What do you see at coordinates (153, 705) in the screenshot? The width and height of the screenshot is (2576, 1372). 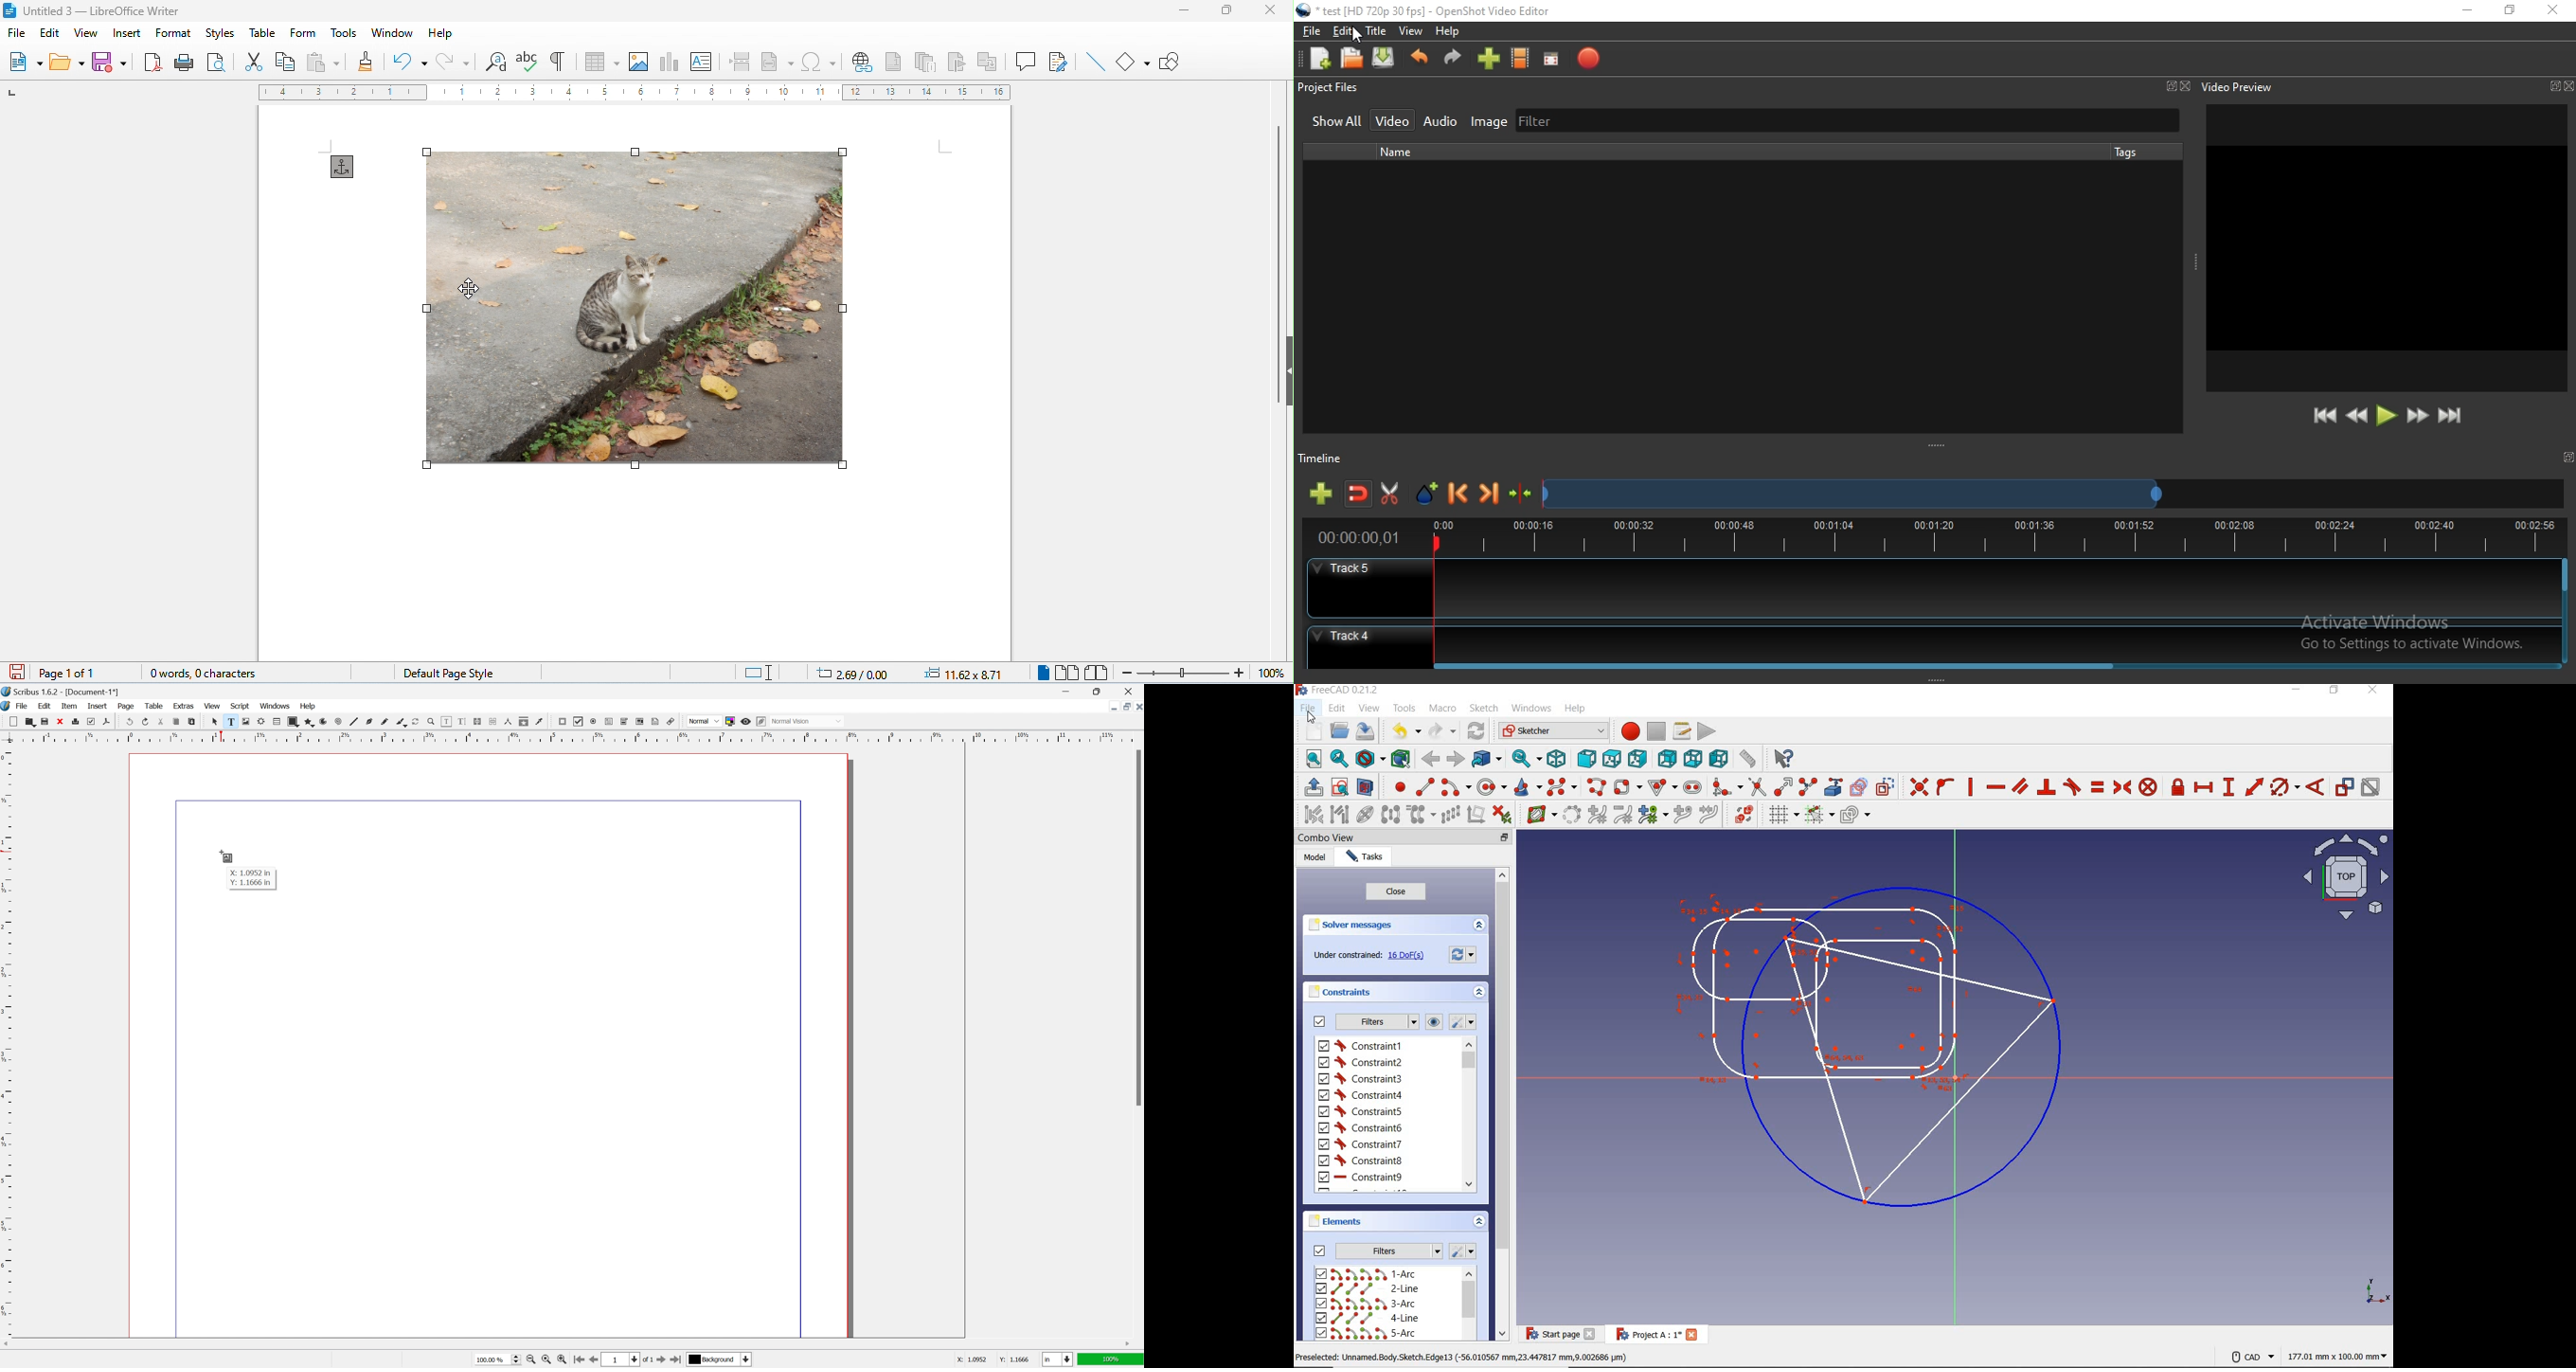 I see `table` at bounding box center [153, 705].